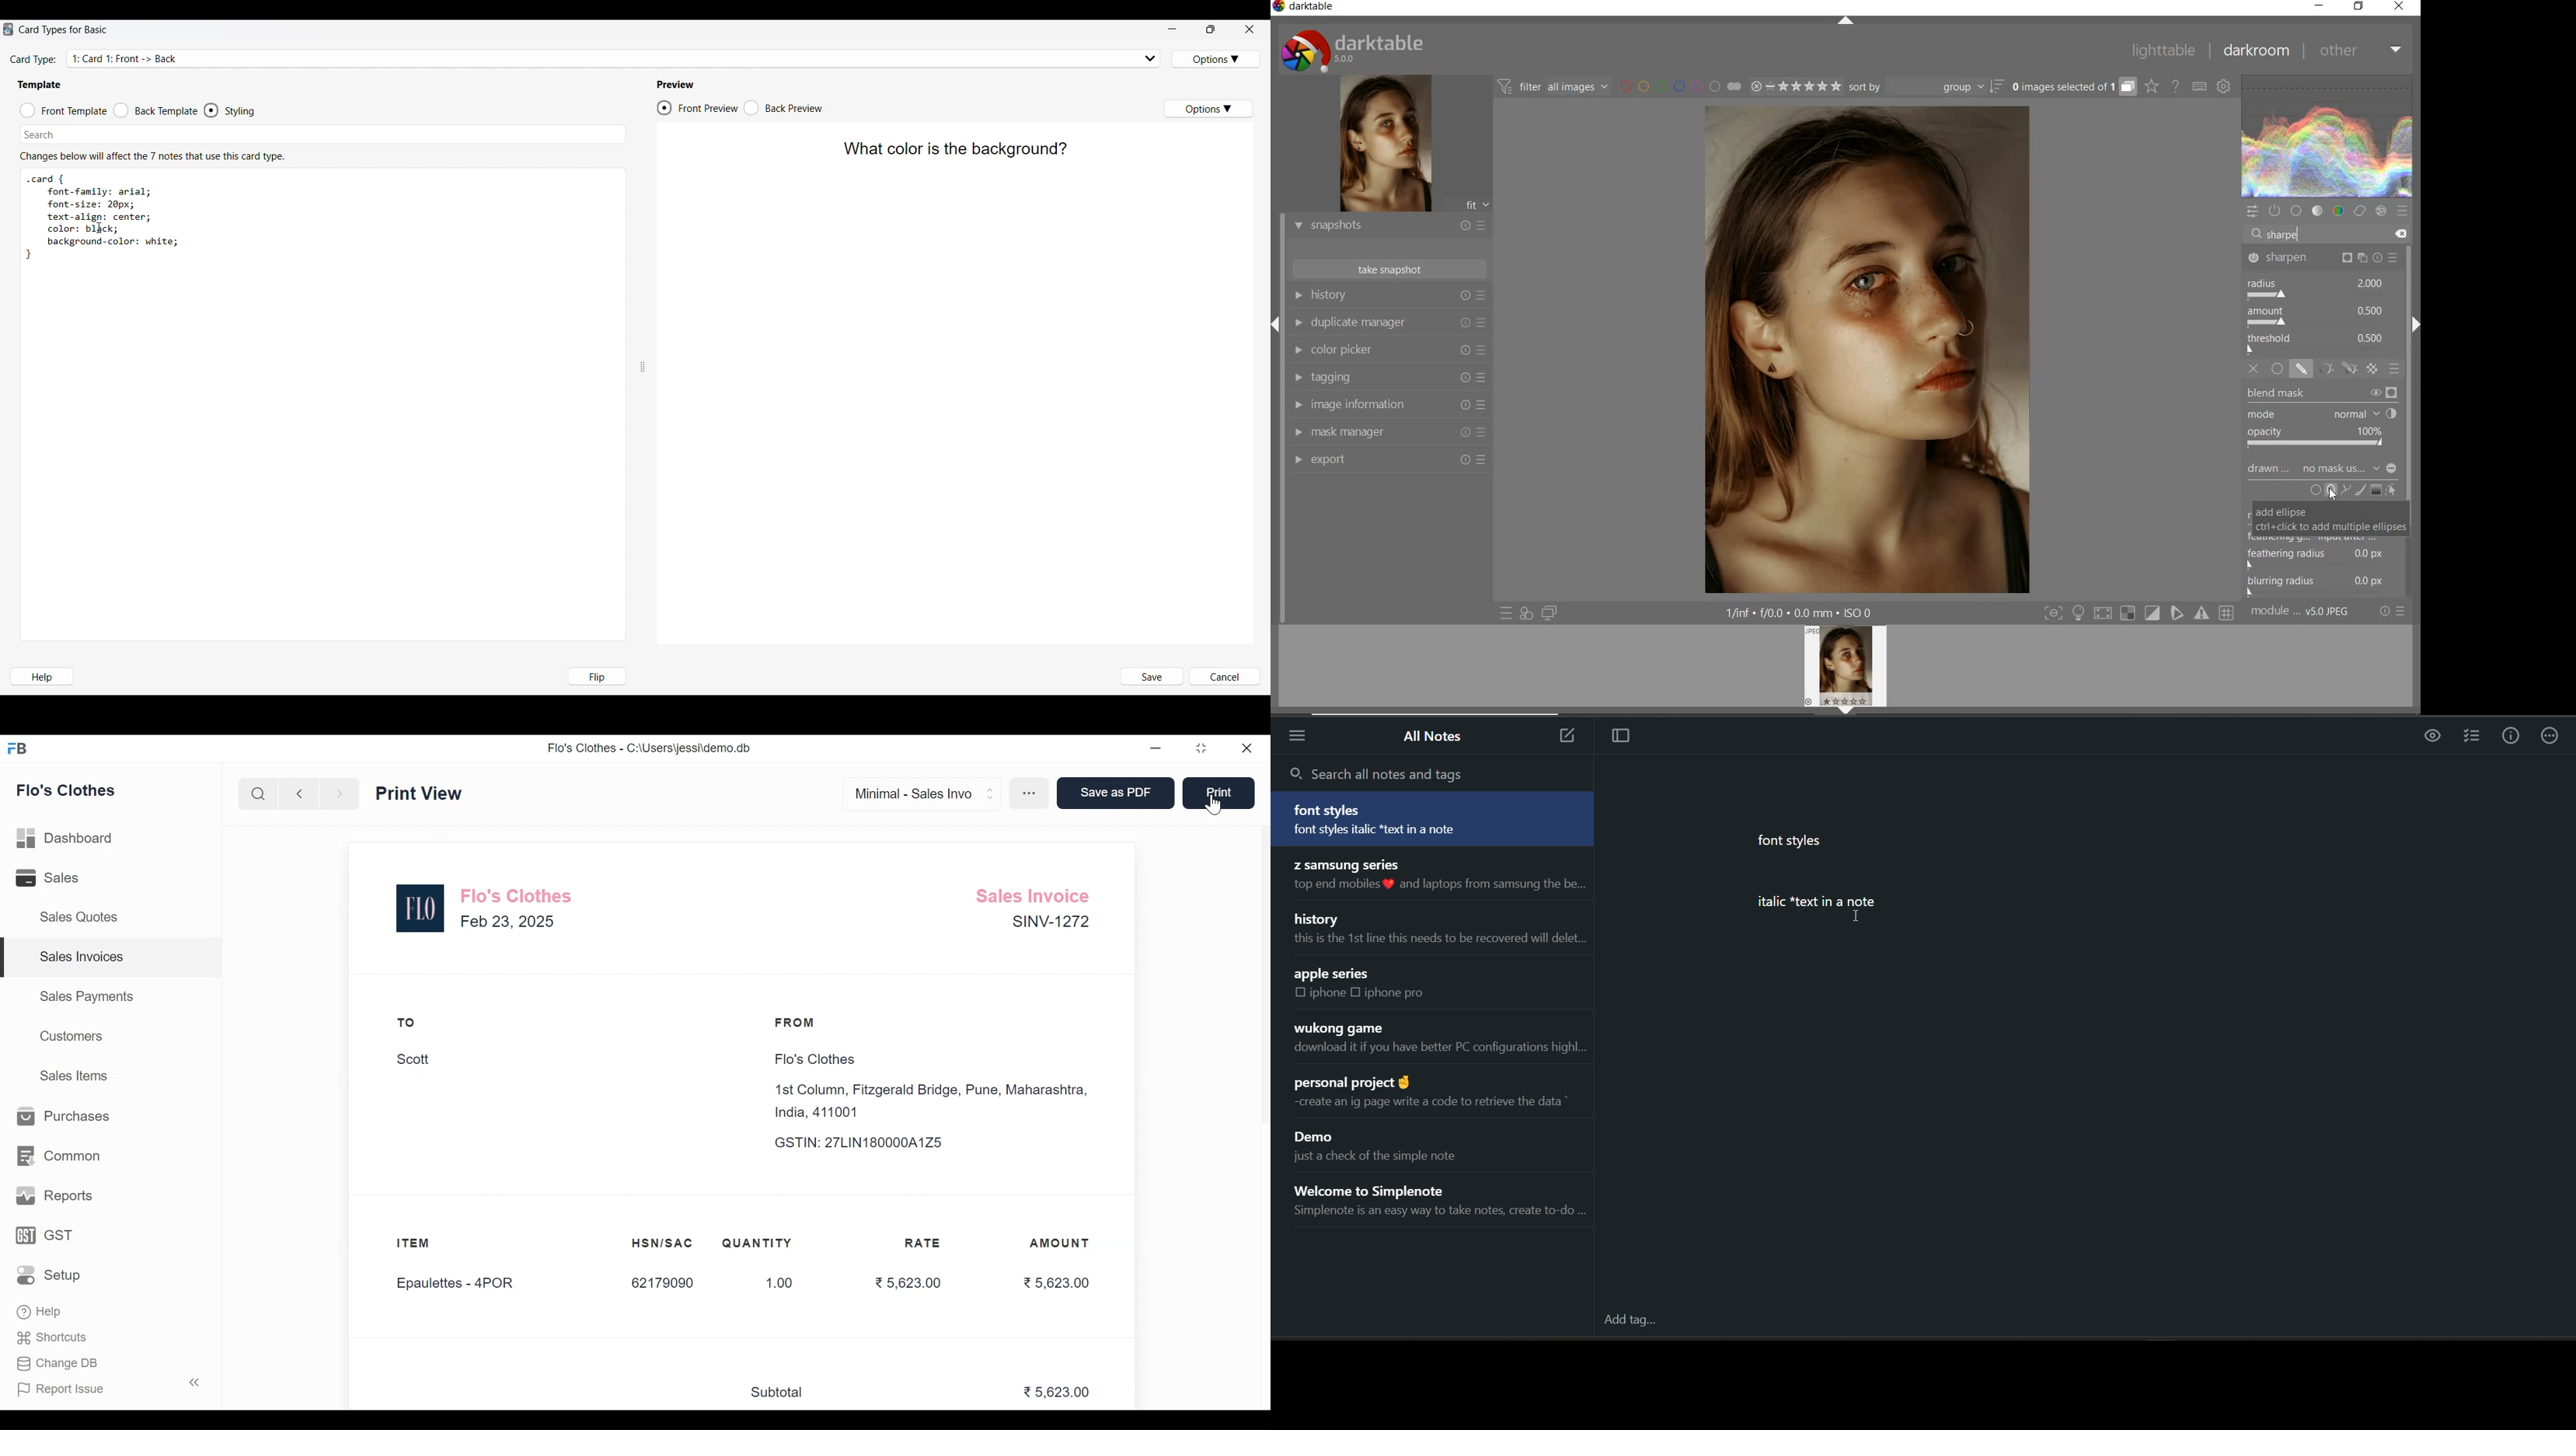  Describe the element at coordinates (927, 1243) in the screenshot. I see `RATE` at that location.